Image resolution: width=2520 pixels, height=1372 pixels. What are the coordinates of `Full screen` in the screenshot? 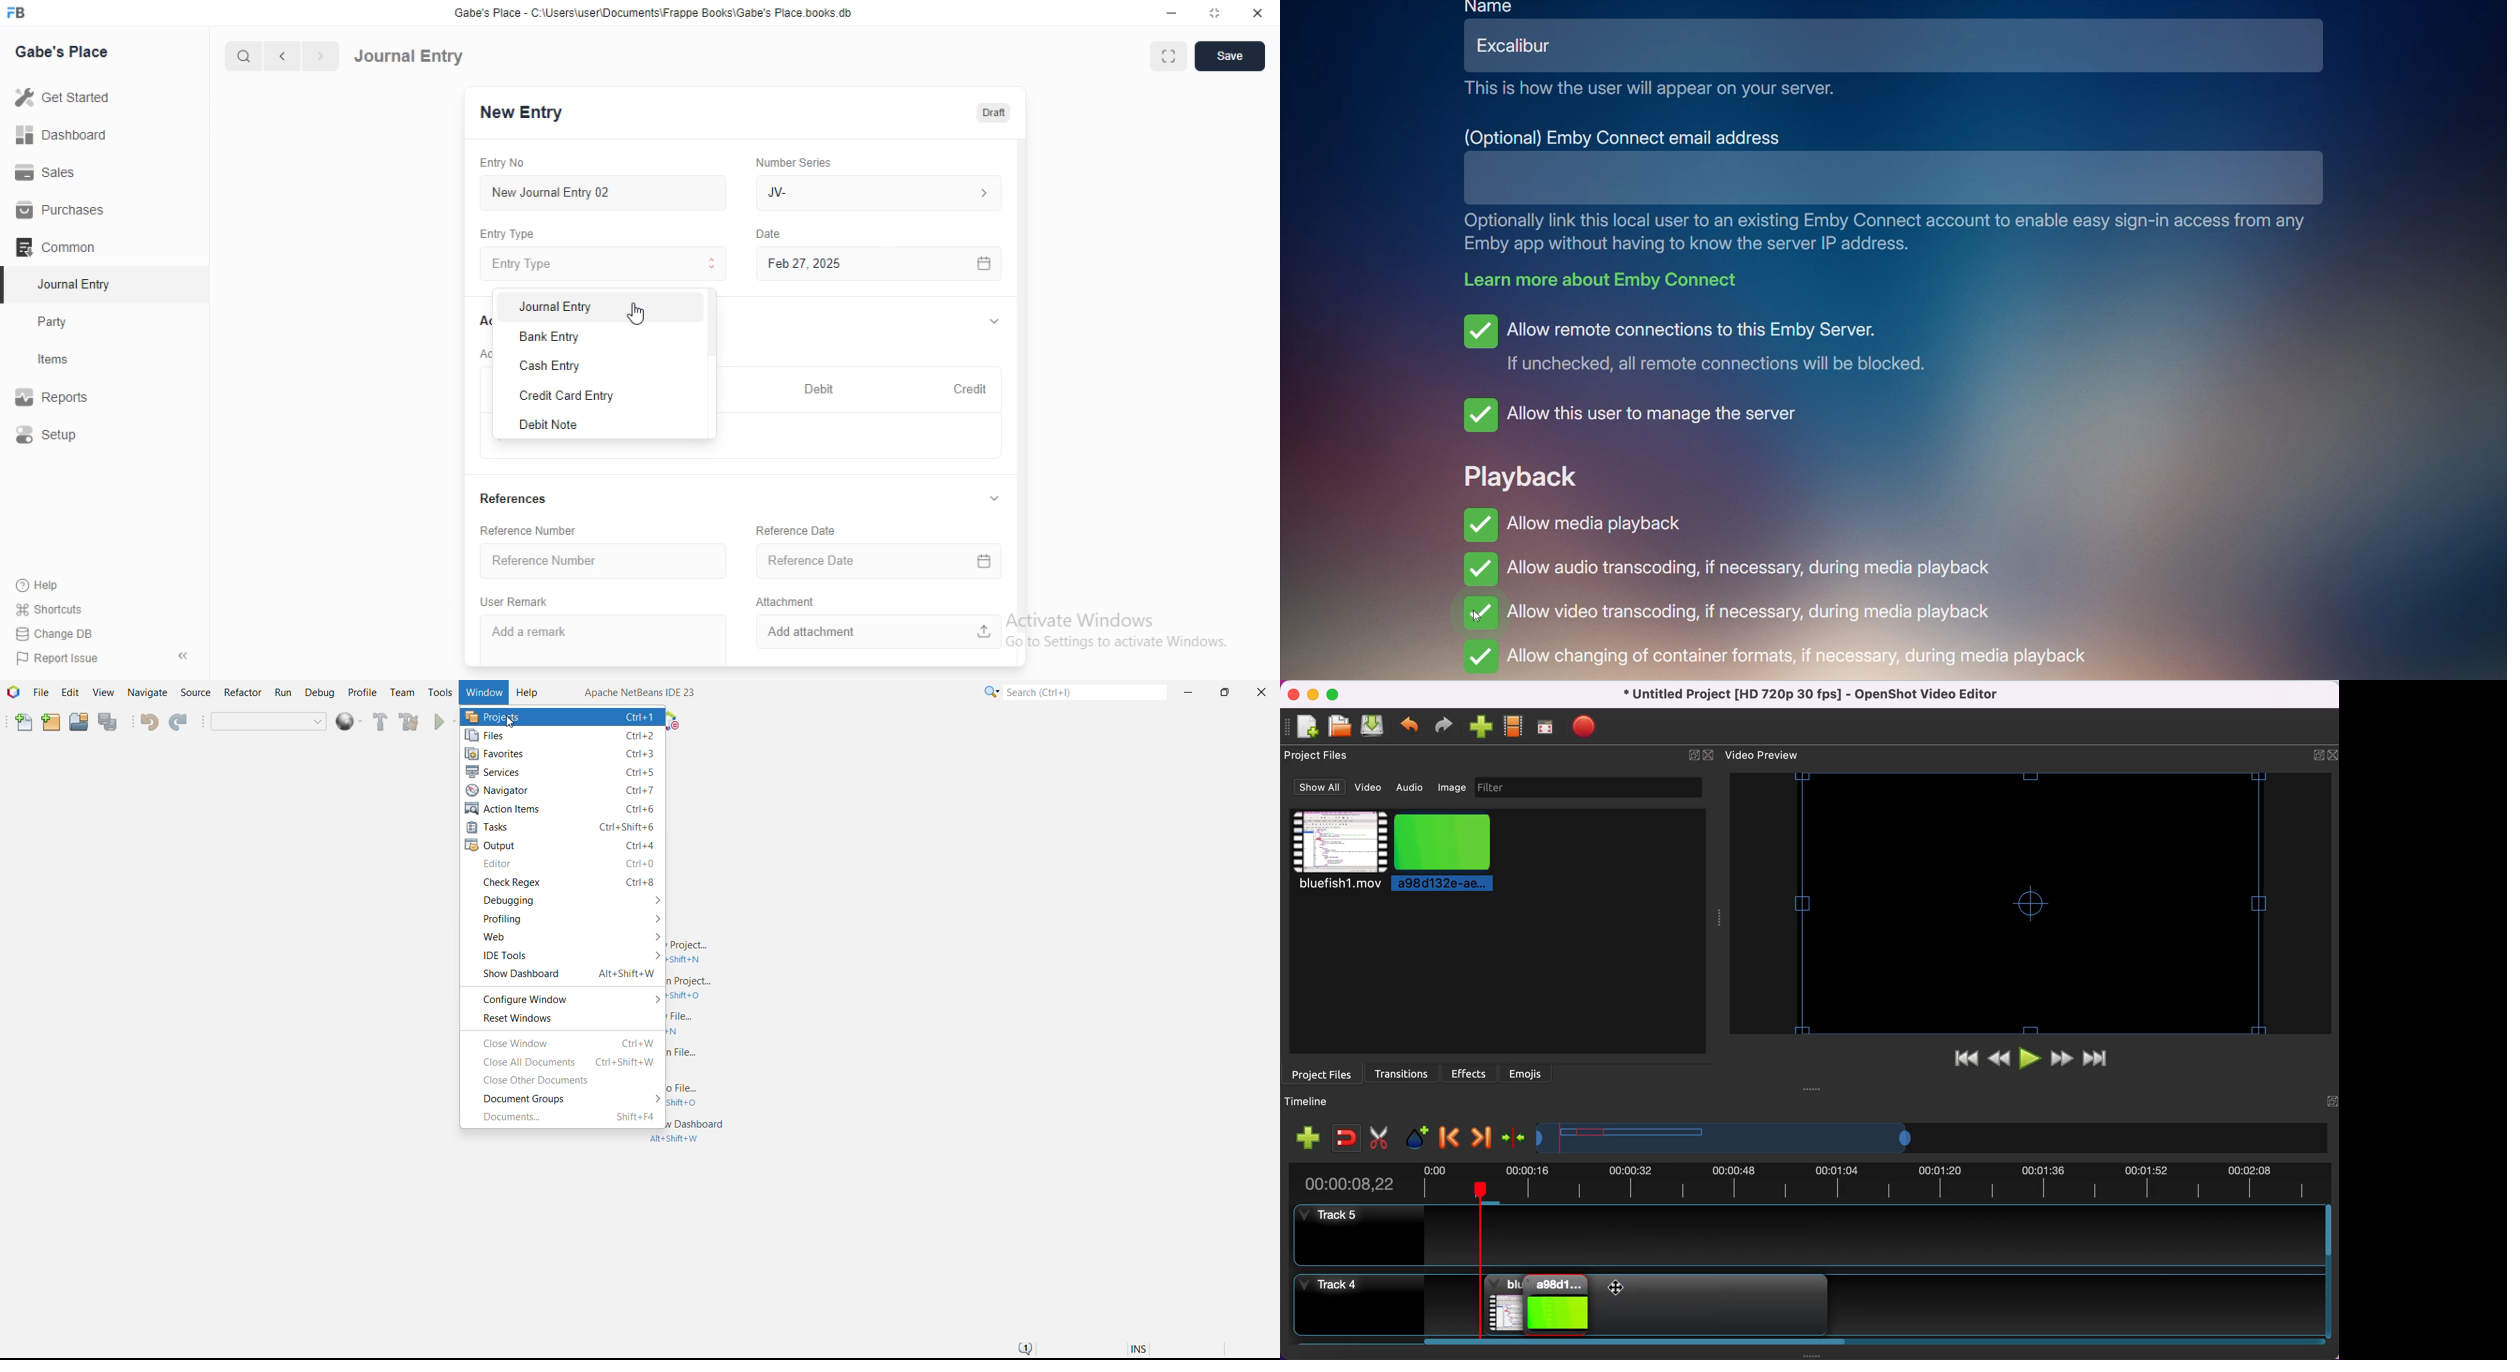 It's located at (1212, 13).